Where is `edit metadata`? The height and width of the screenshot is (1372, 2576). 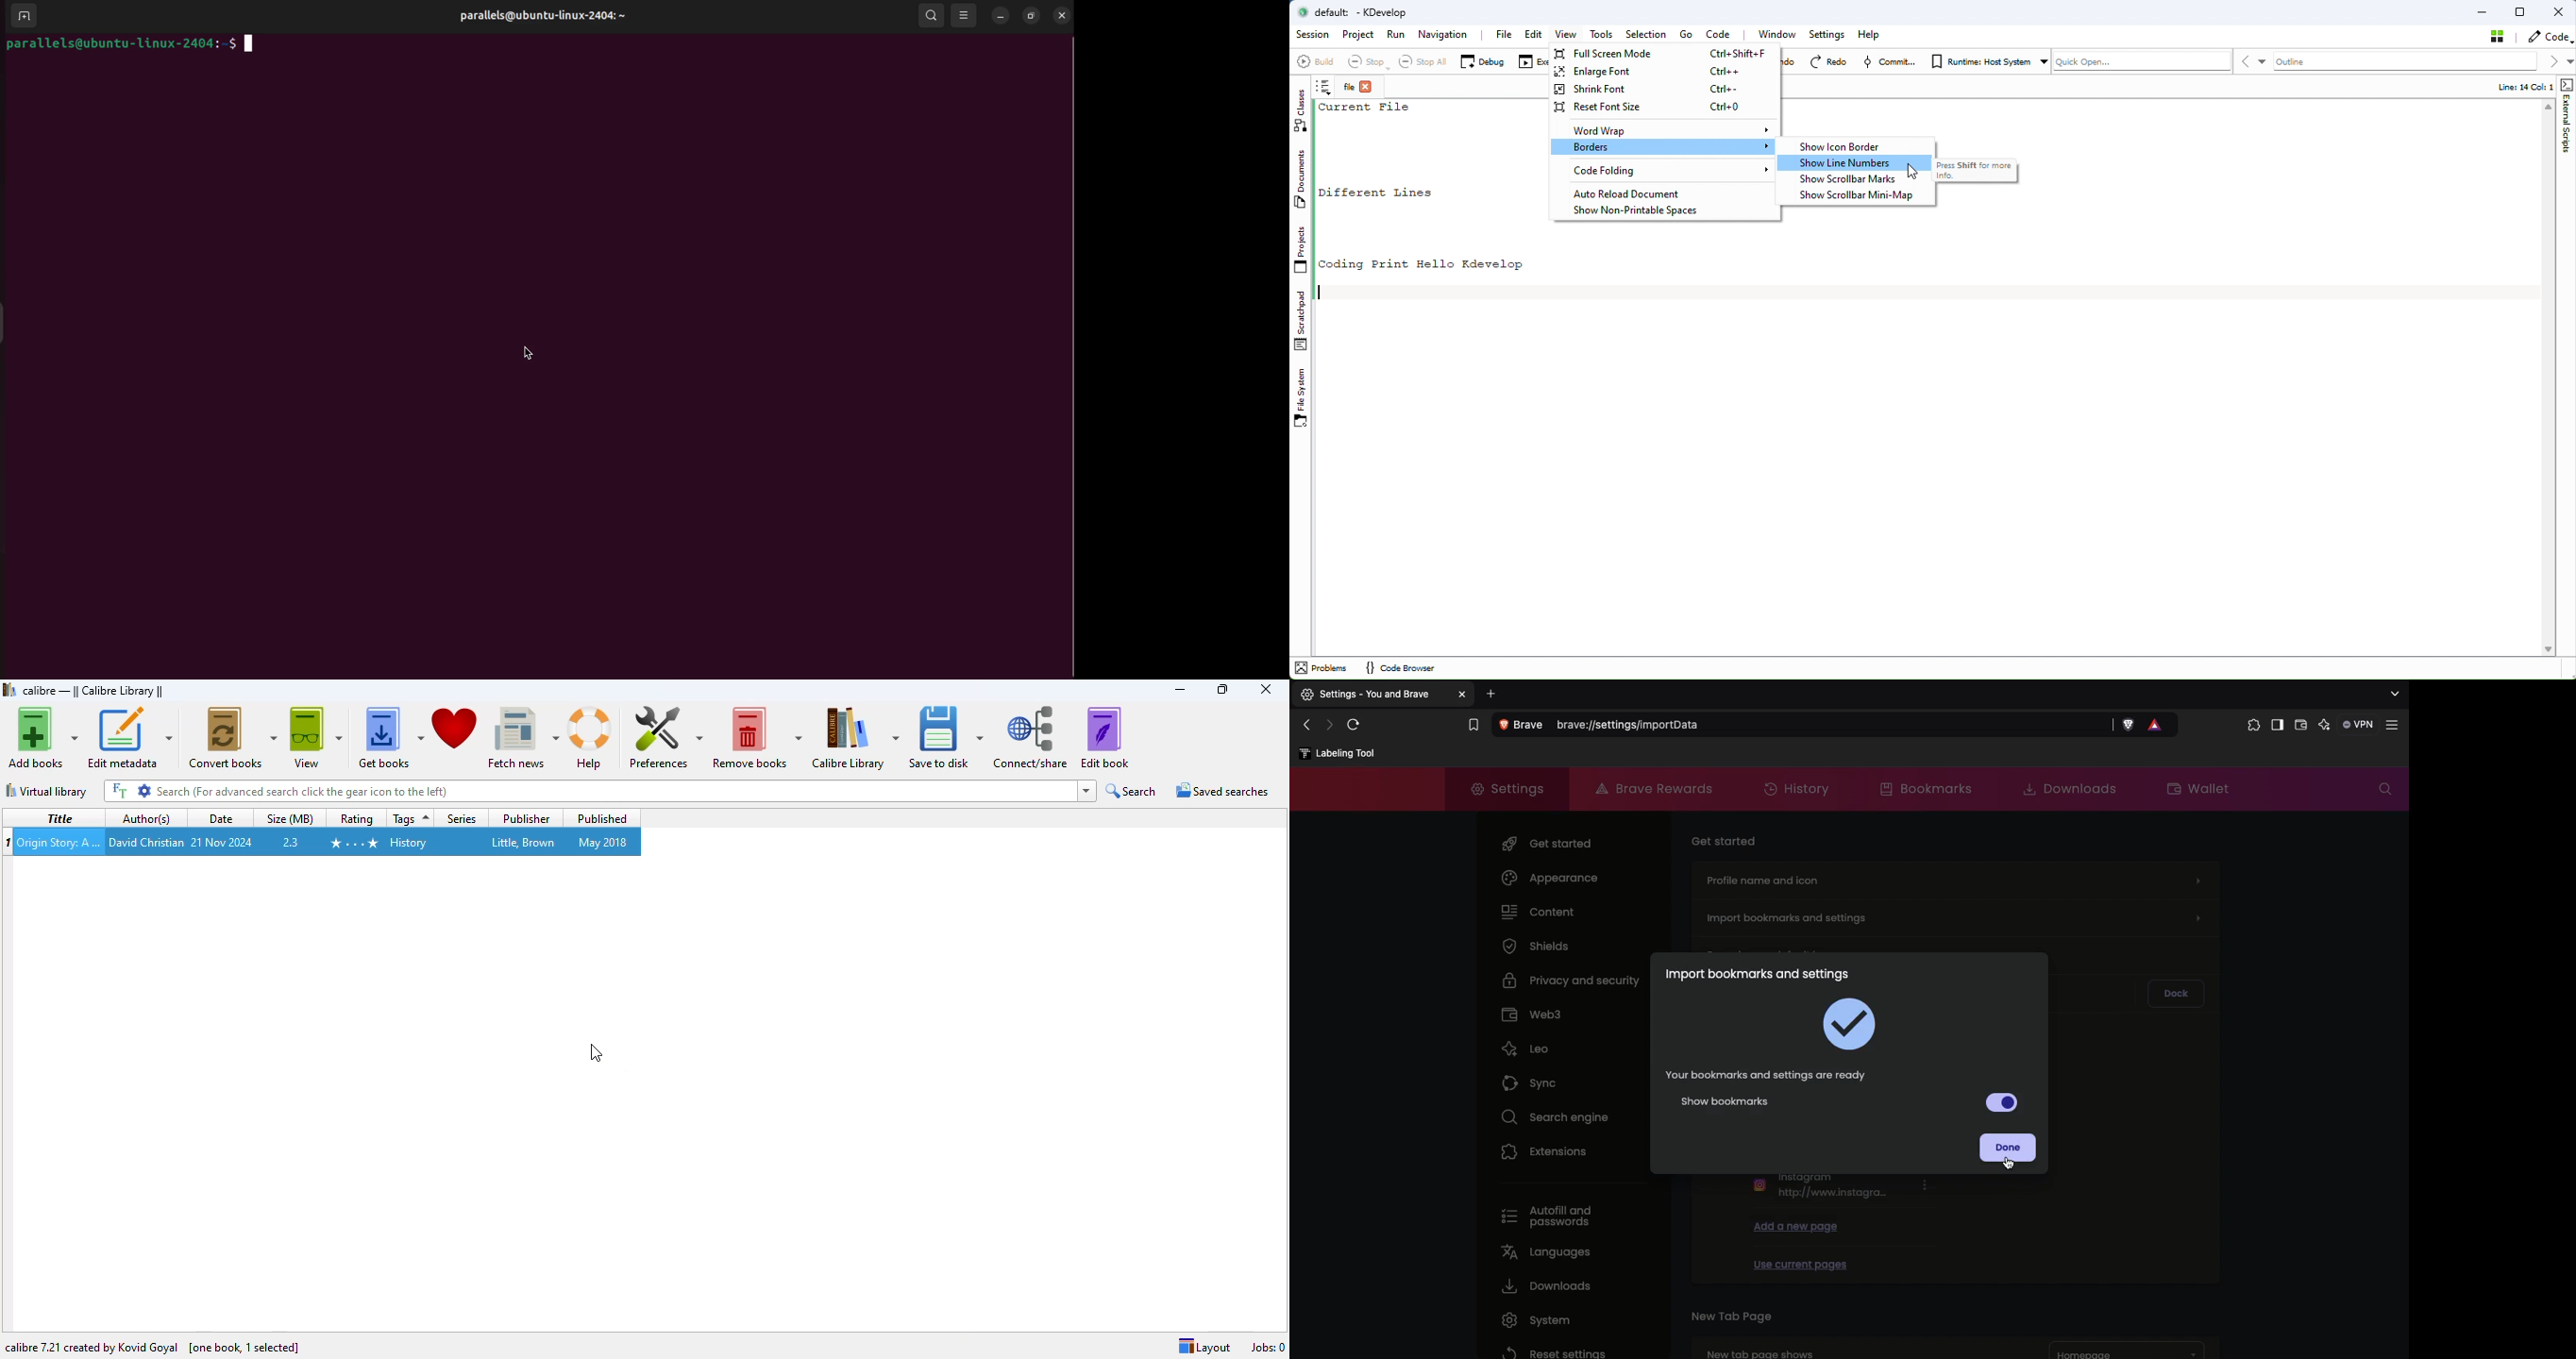 edit metadata is located at coordinates (129, 737).